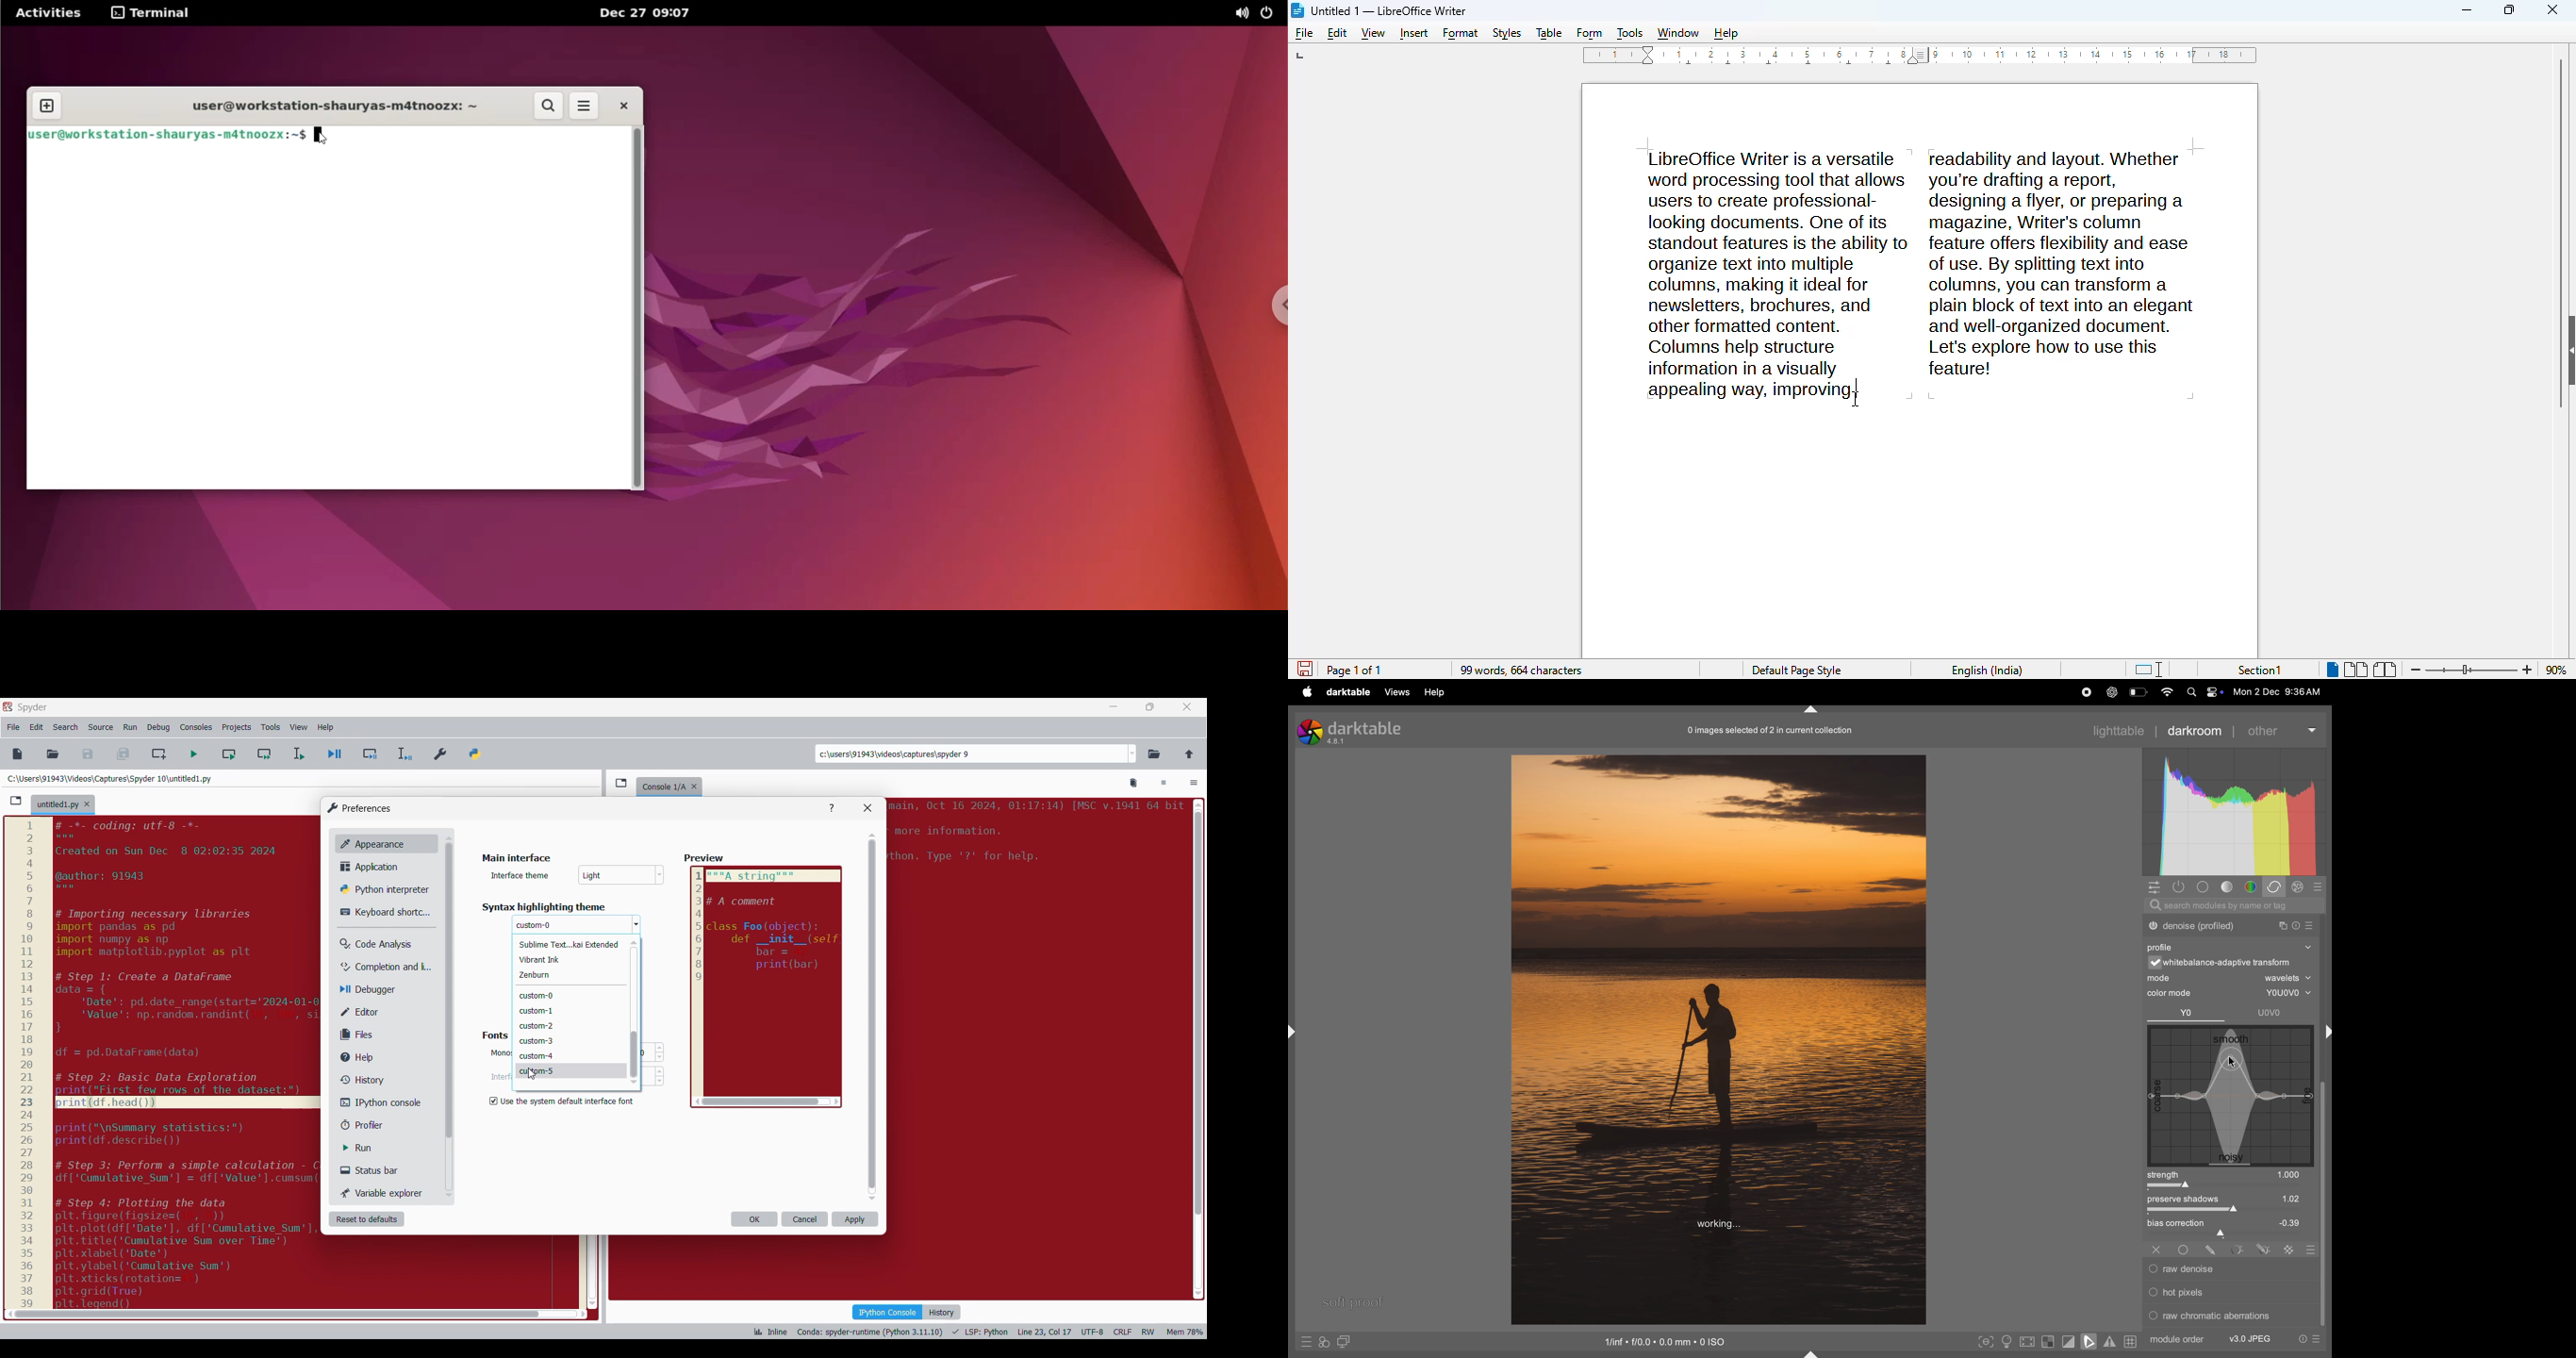 This screenshot has width=2576, height=1372. Describe the element at coordinates (378, 967) in the screenshot. I see `Completion and linting` at that location.